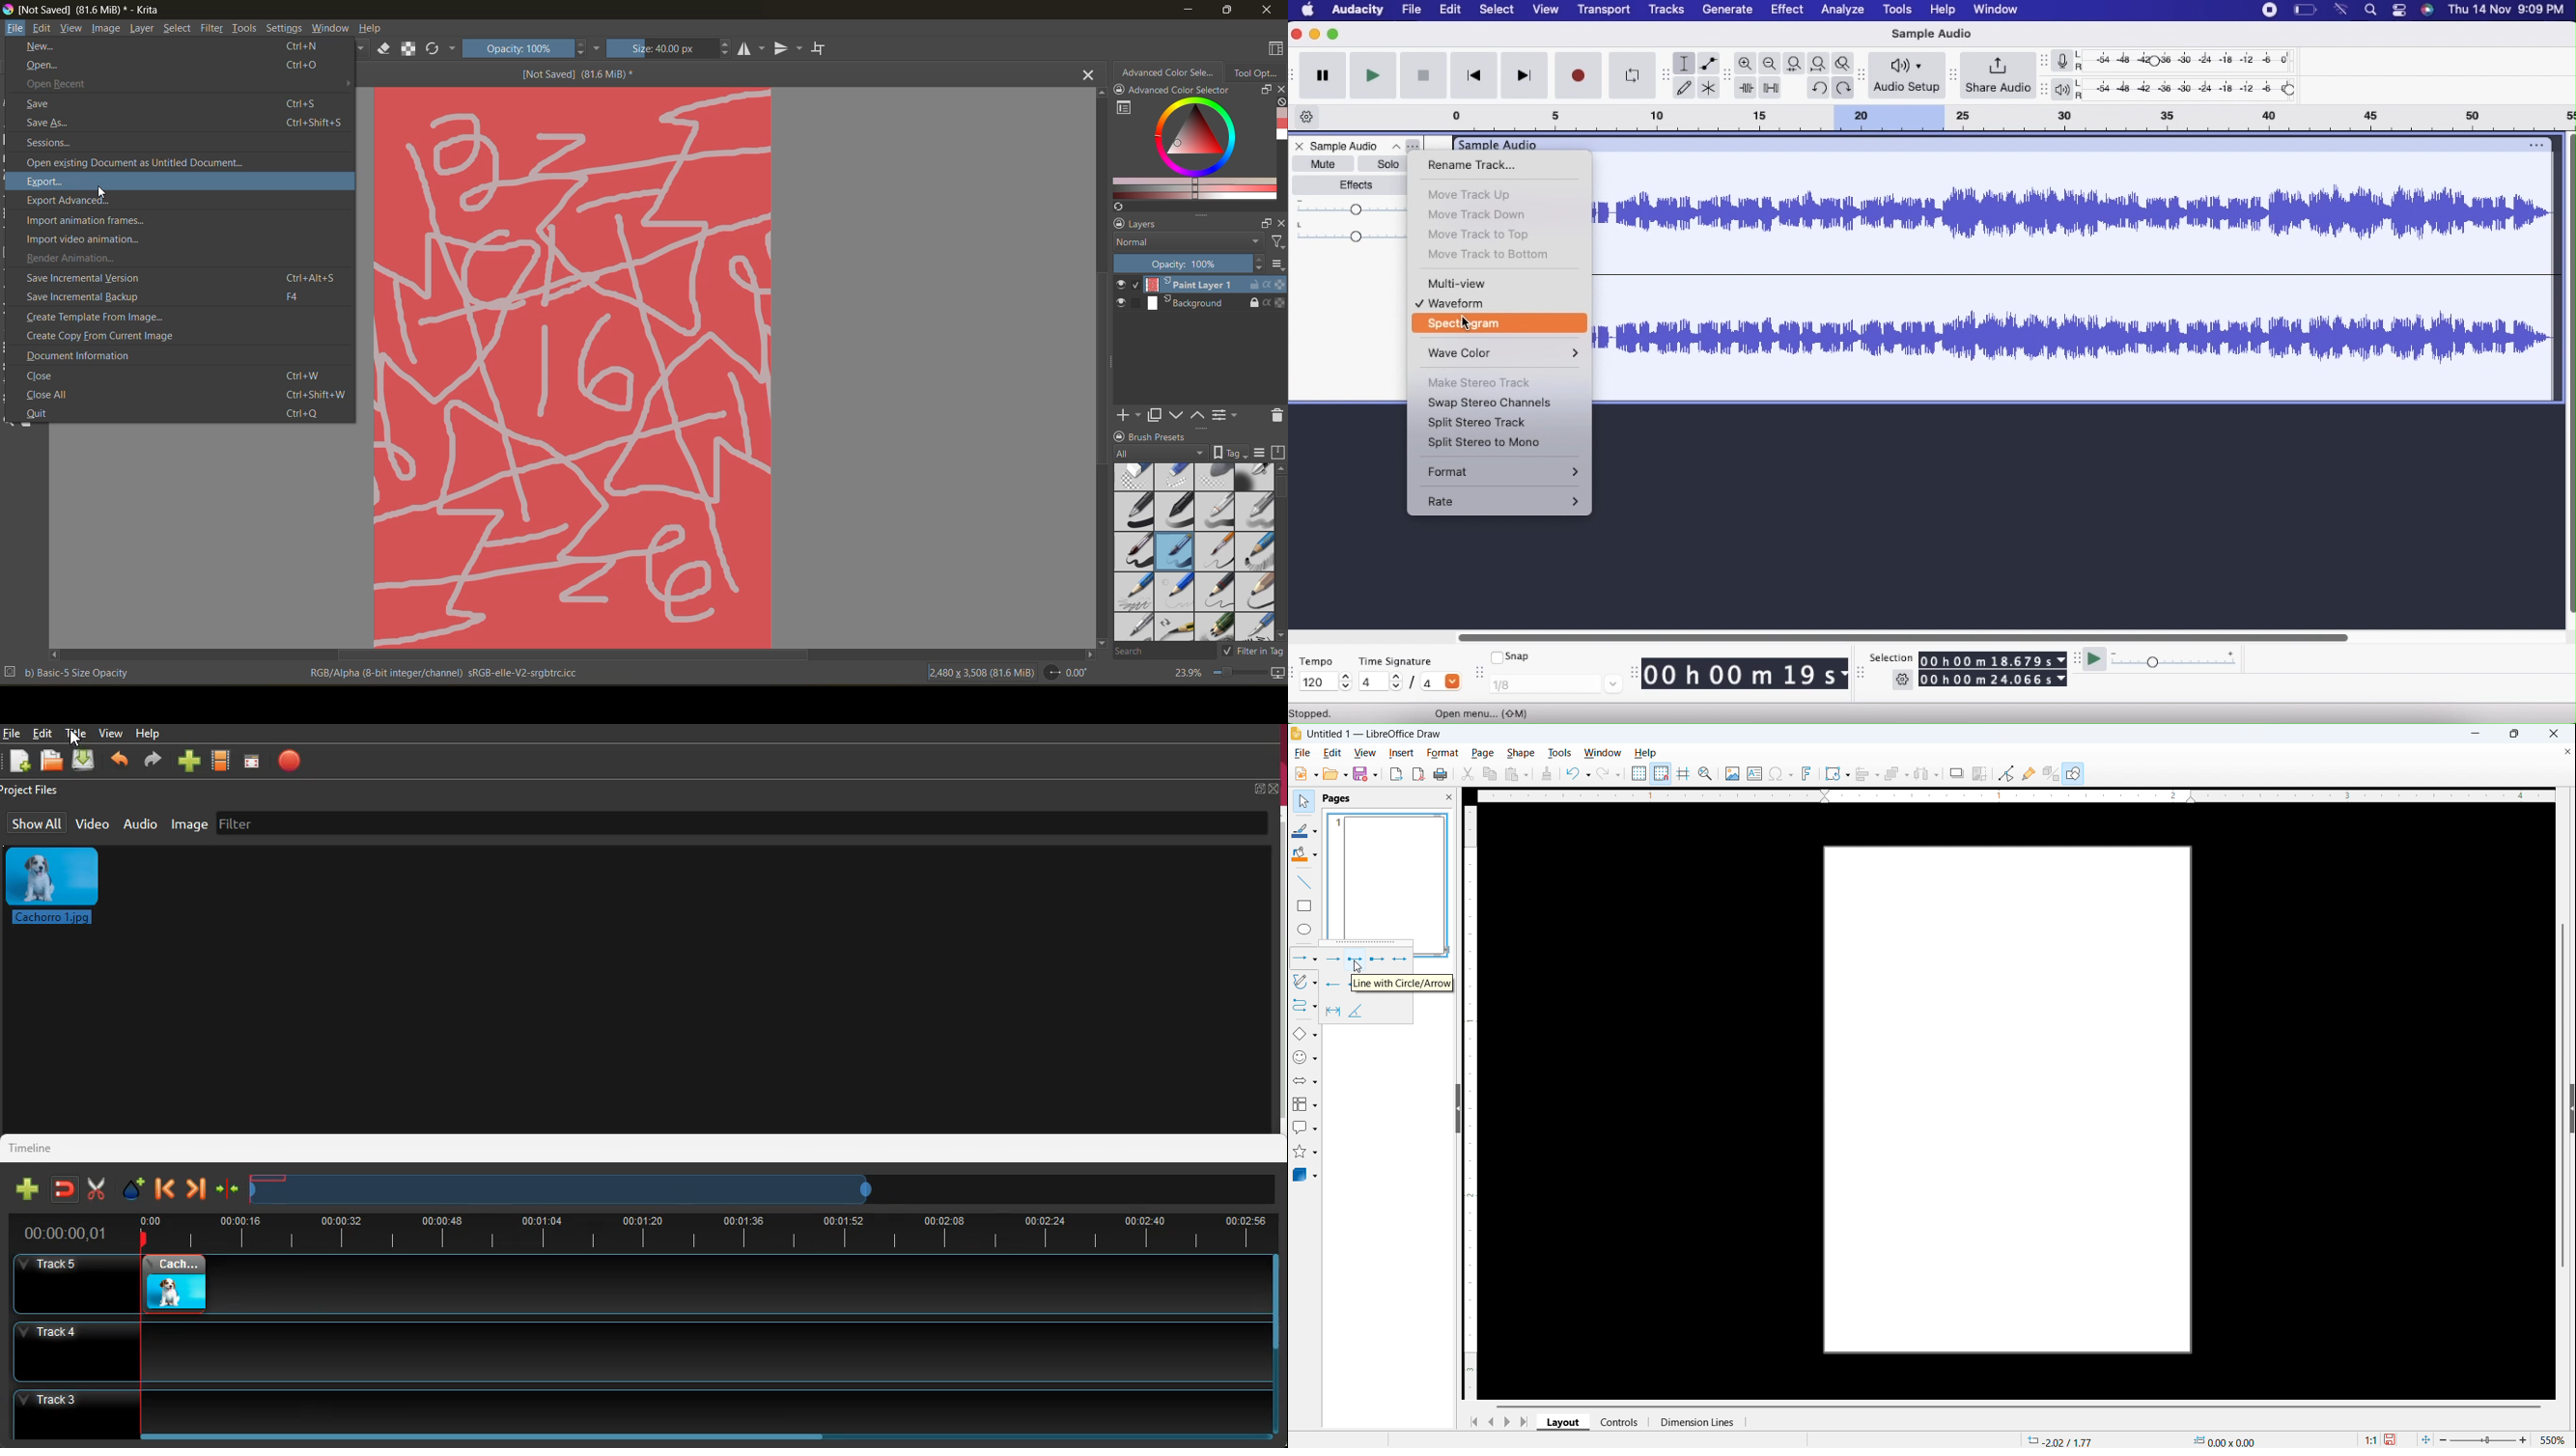 This screenshot has width=2576, height=1456. I want to click on Symbol shapes , so click(1305, 1057).